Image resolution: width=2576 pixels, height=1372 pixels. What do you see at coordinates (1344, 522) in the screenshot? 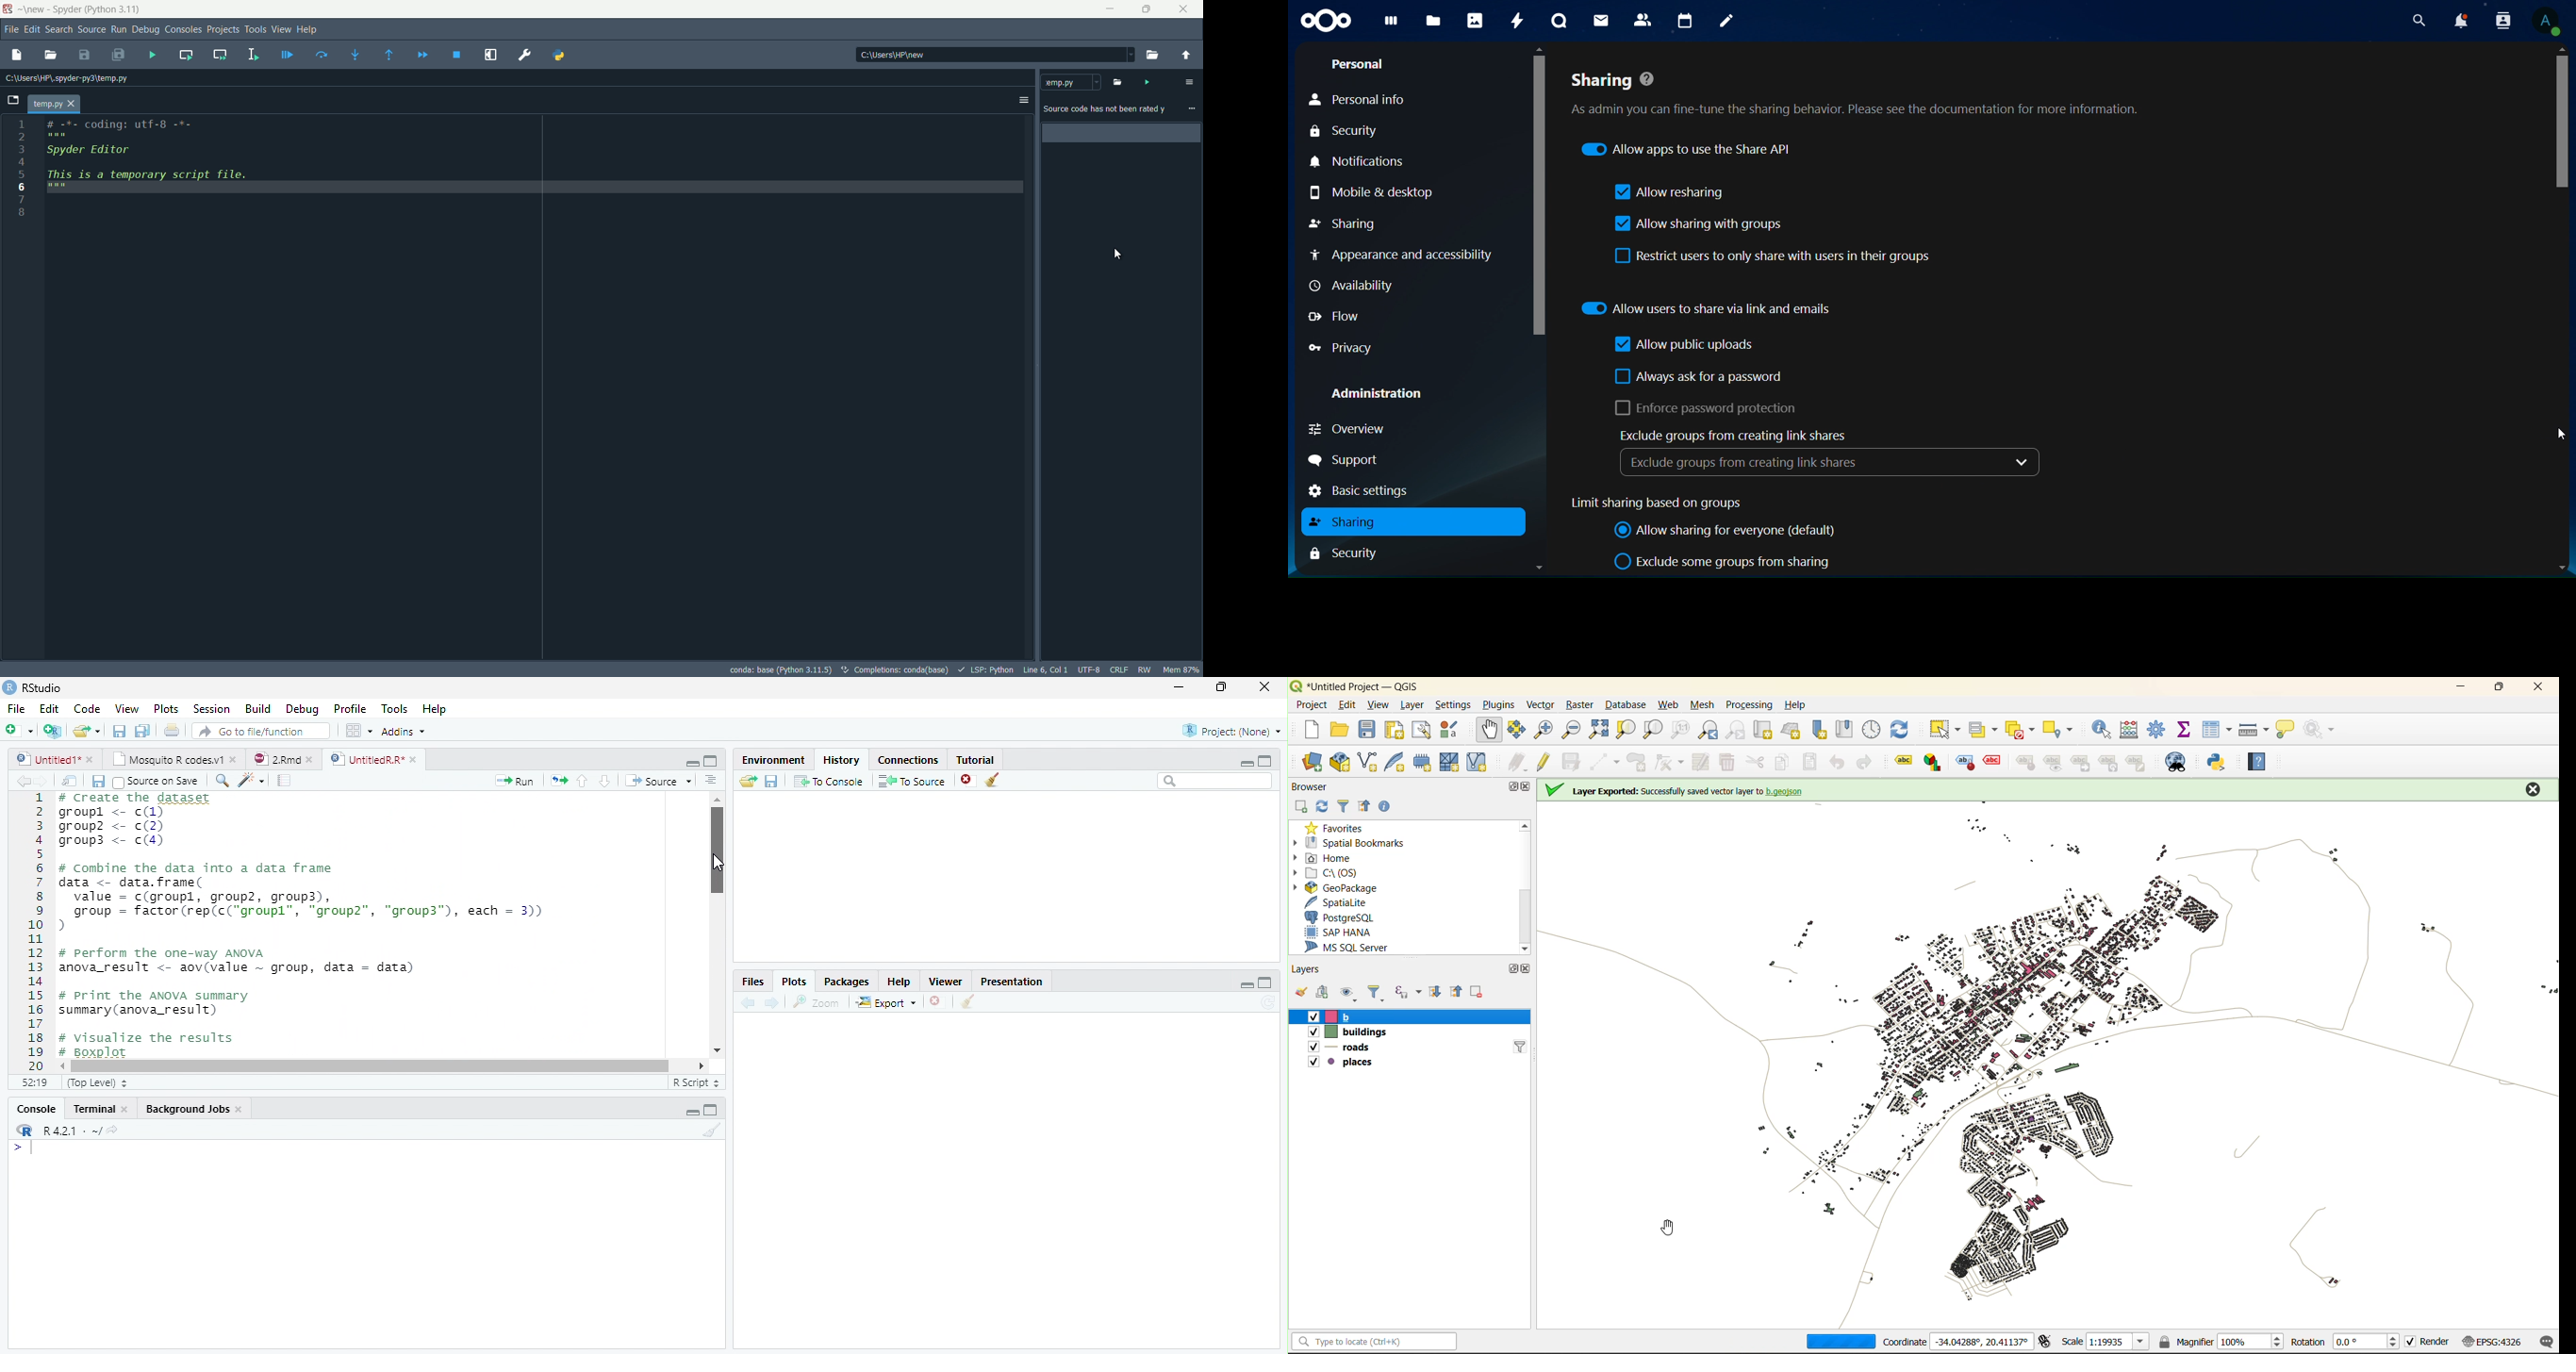
I see `sharing` at bounding box center [1344, 522].